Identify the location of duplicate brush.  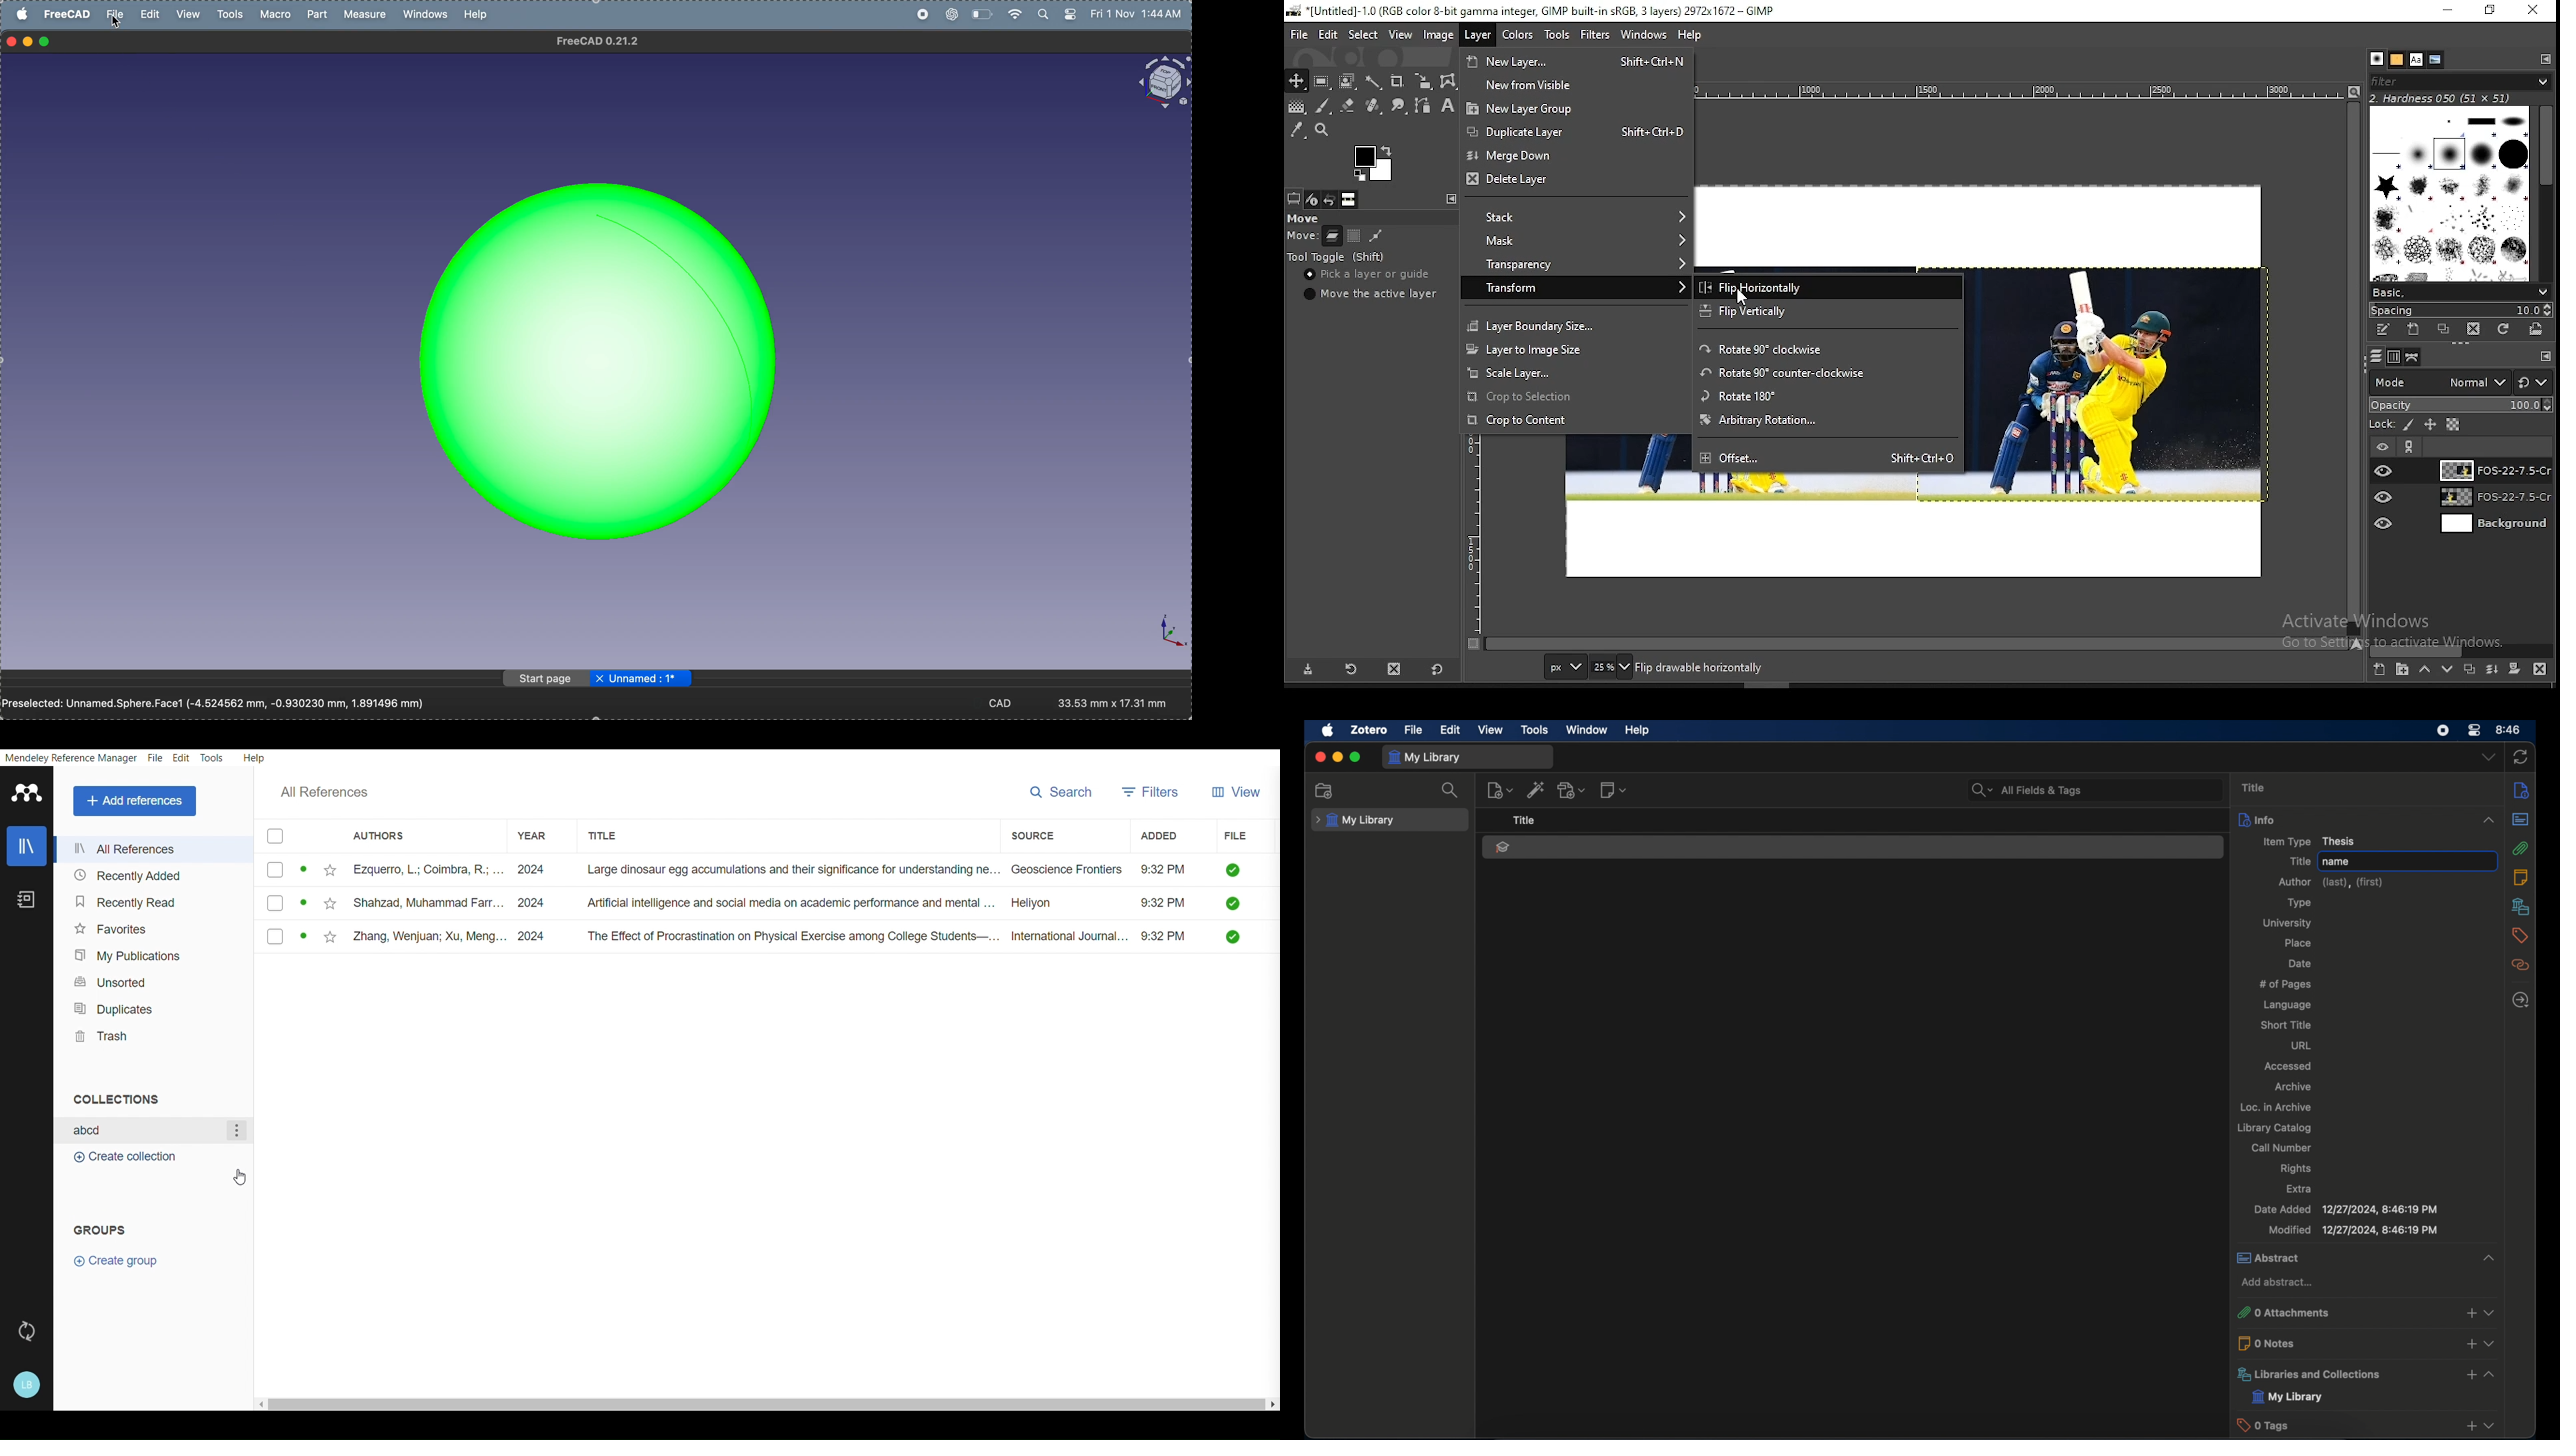
(2444, 329).